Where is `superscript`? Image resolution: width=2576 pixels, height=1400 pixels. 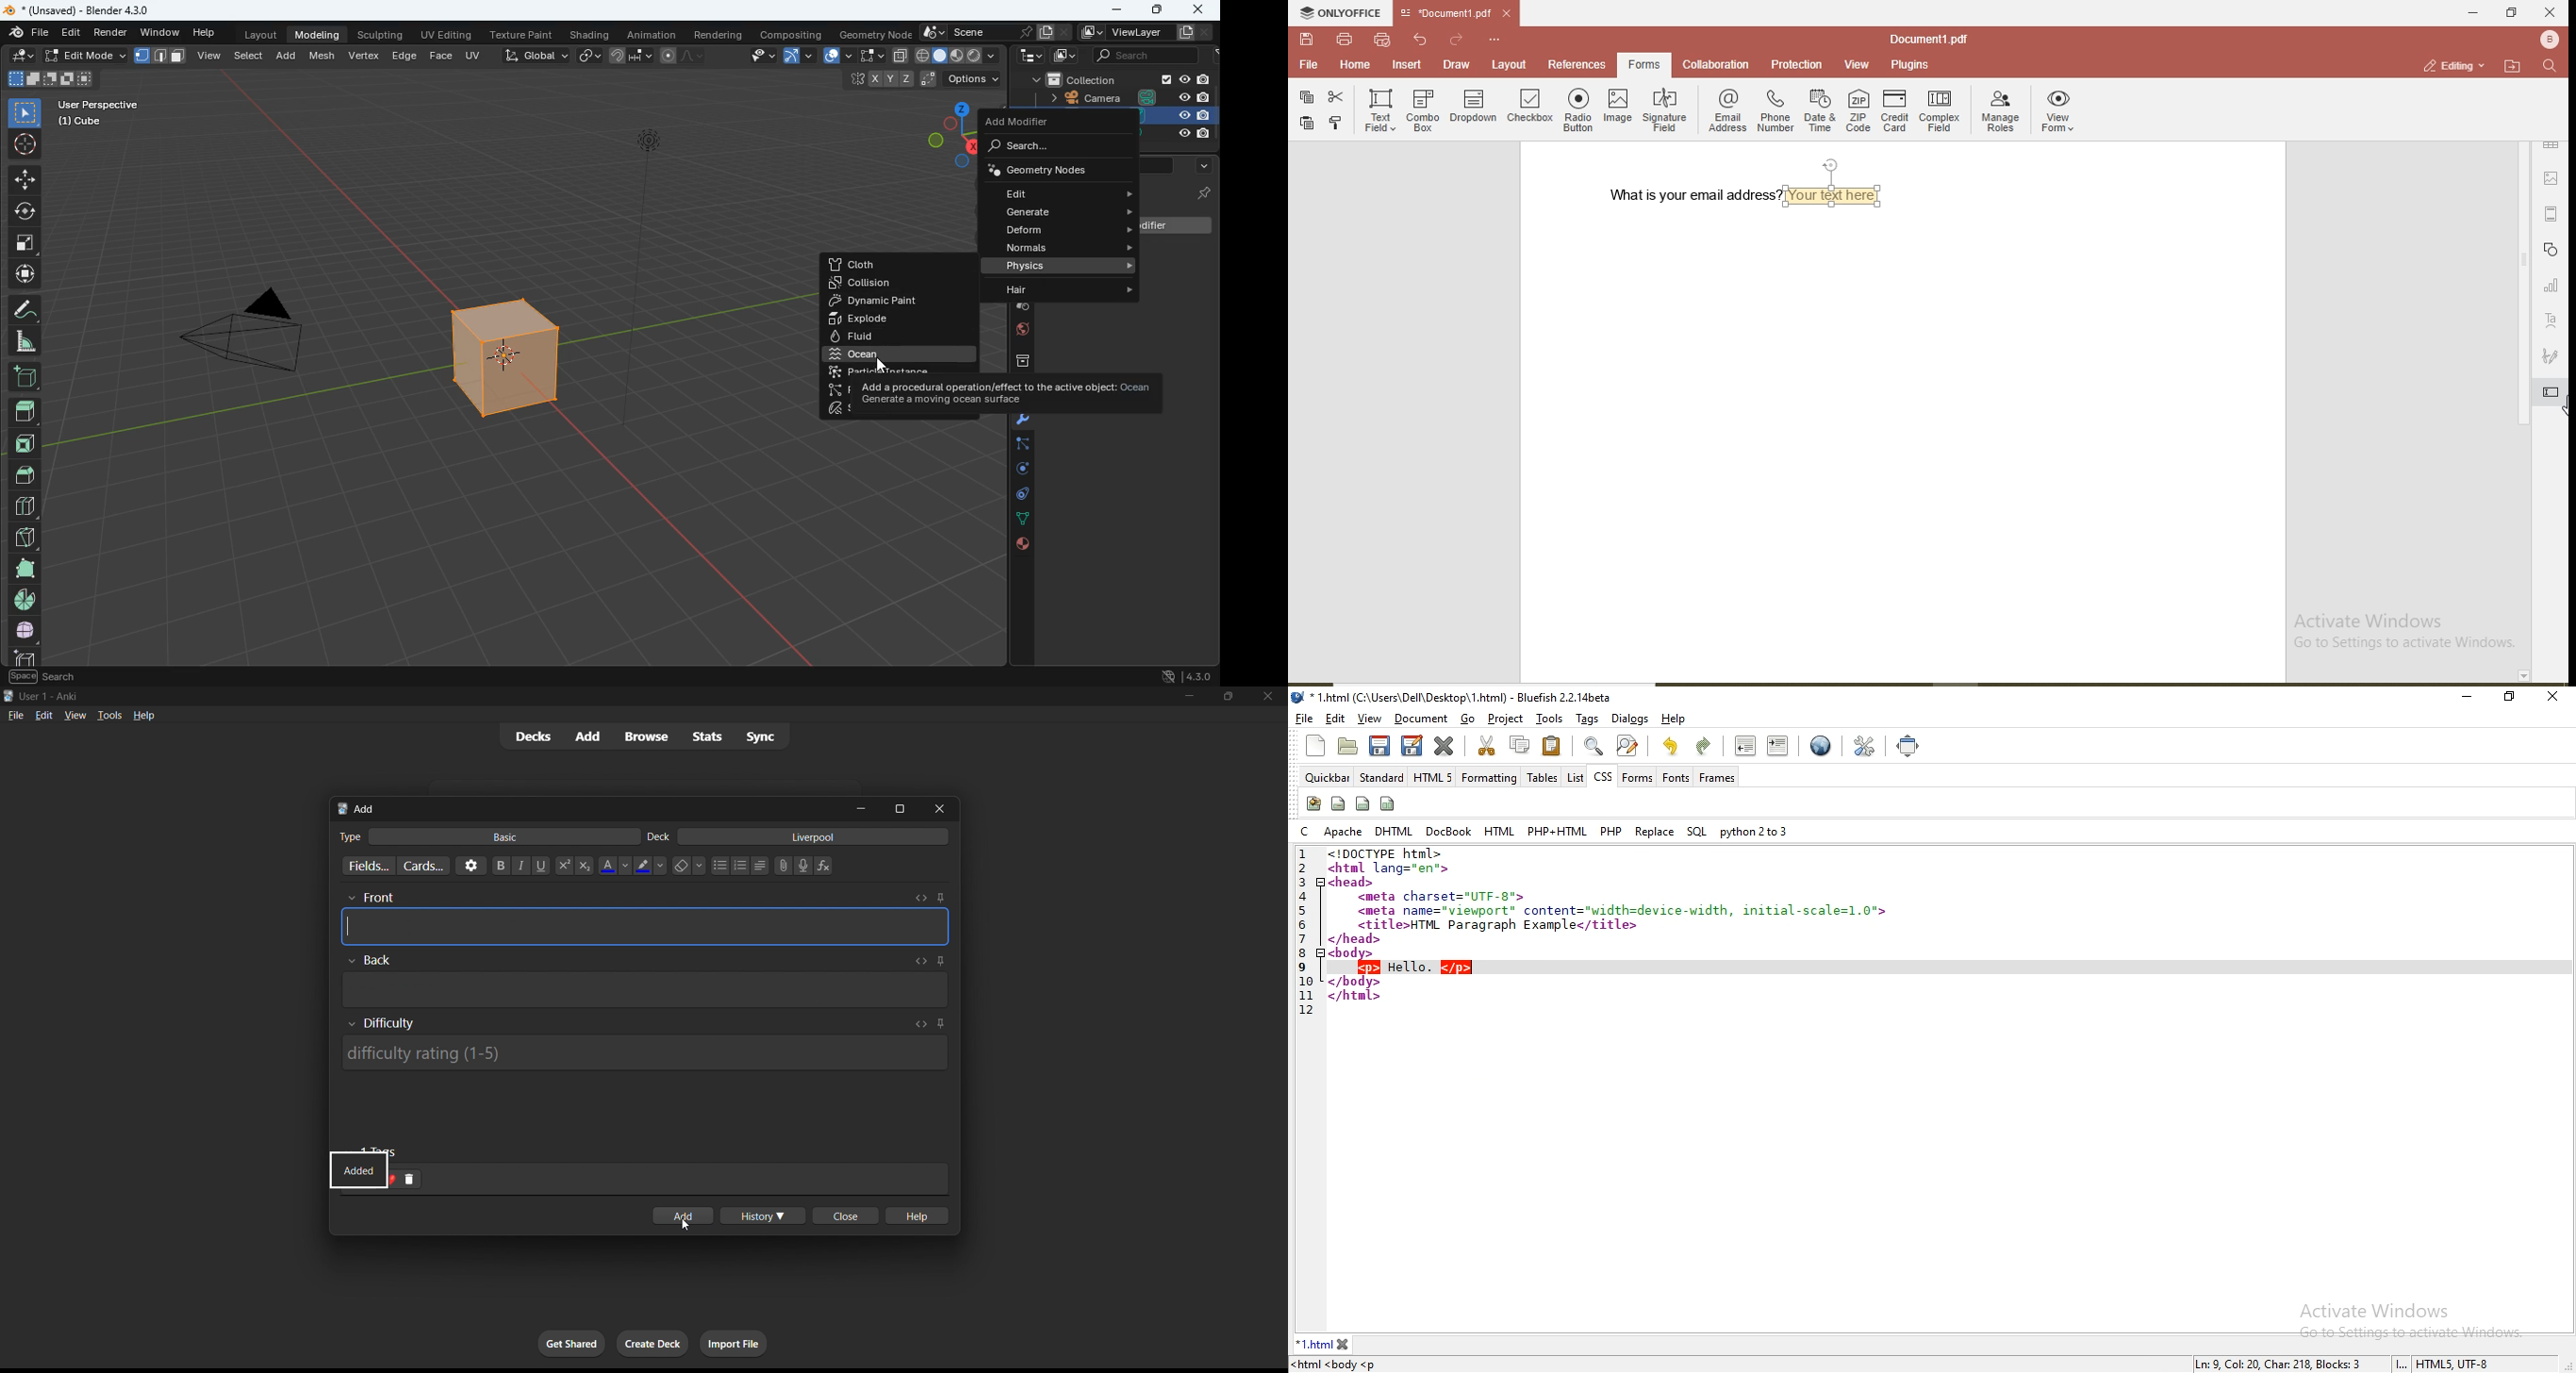
superscript is located at coordinates (563, 866).